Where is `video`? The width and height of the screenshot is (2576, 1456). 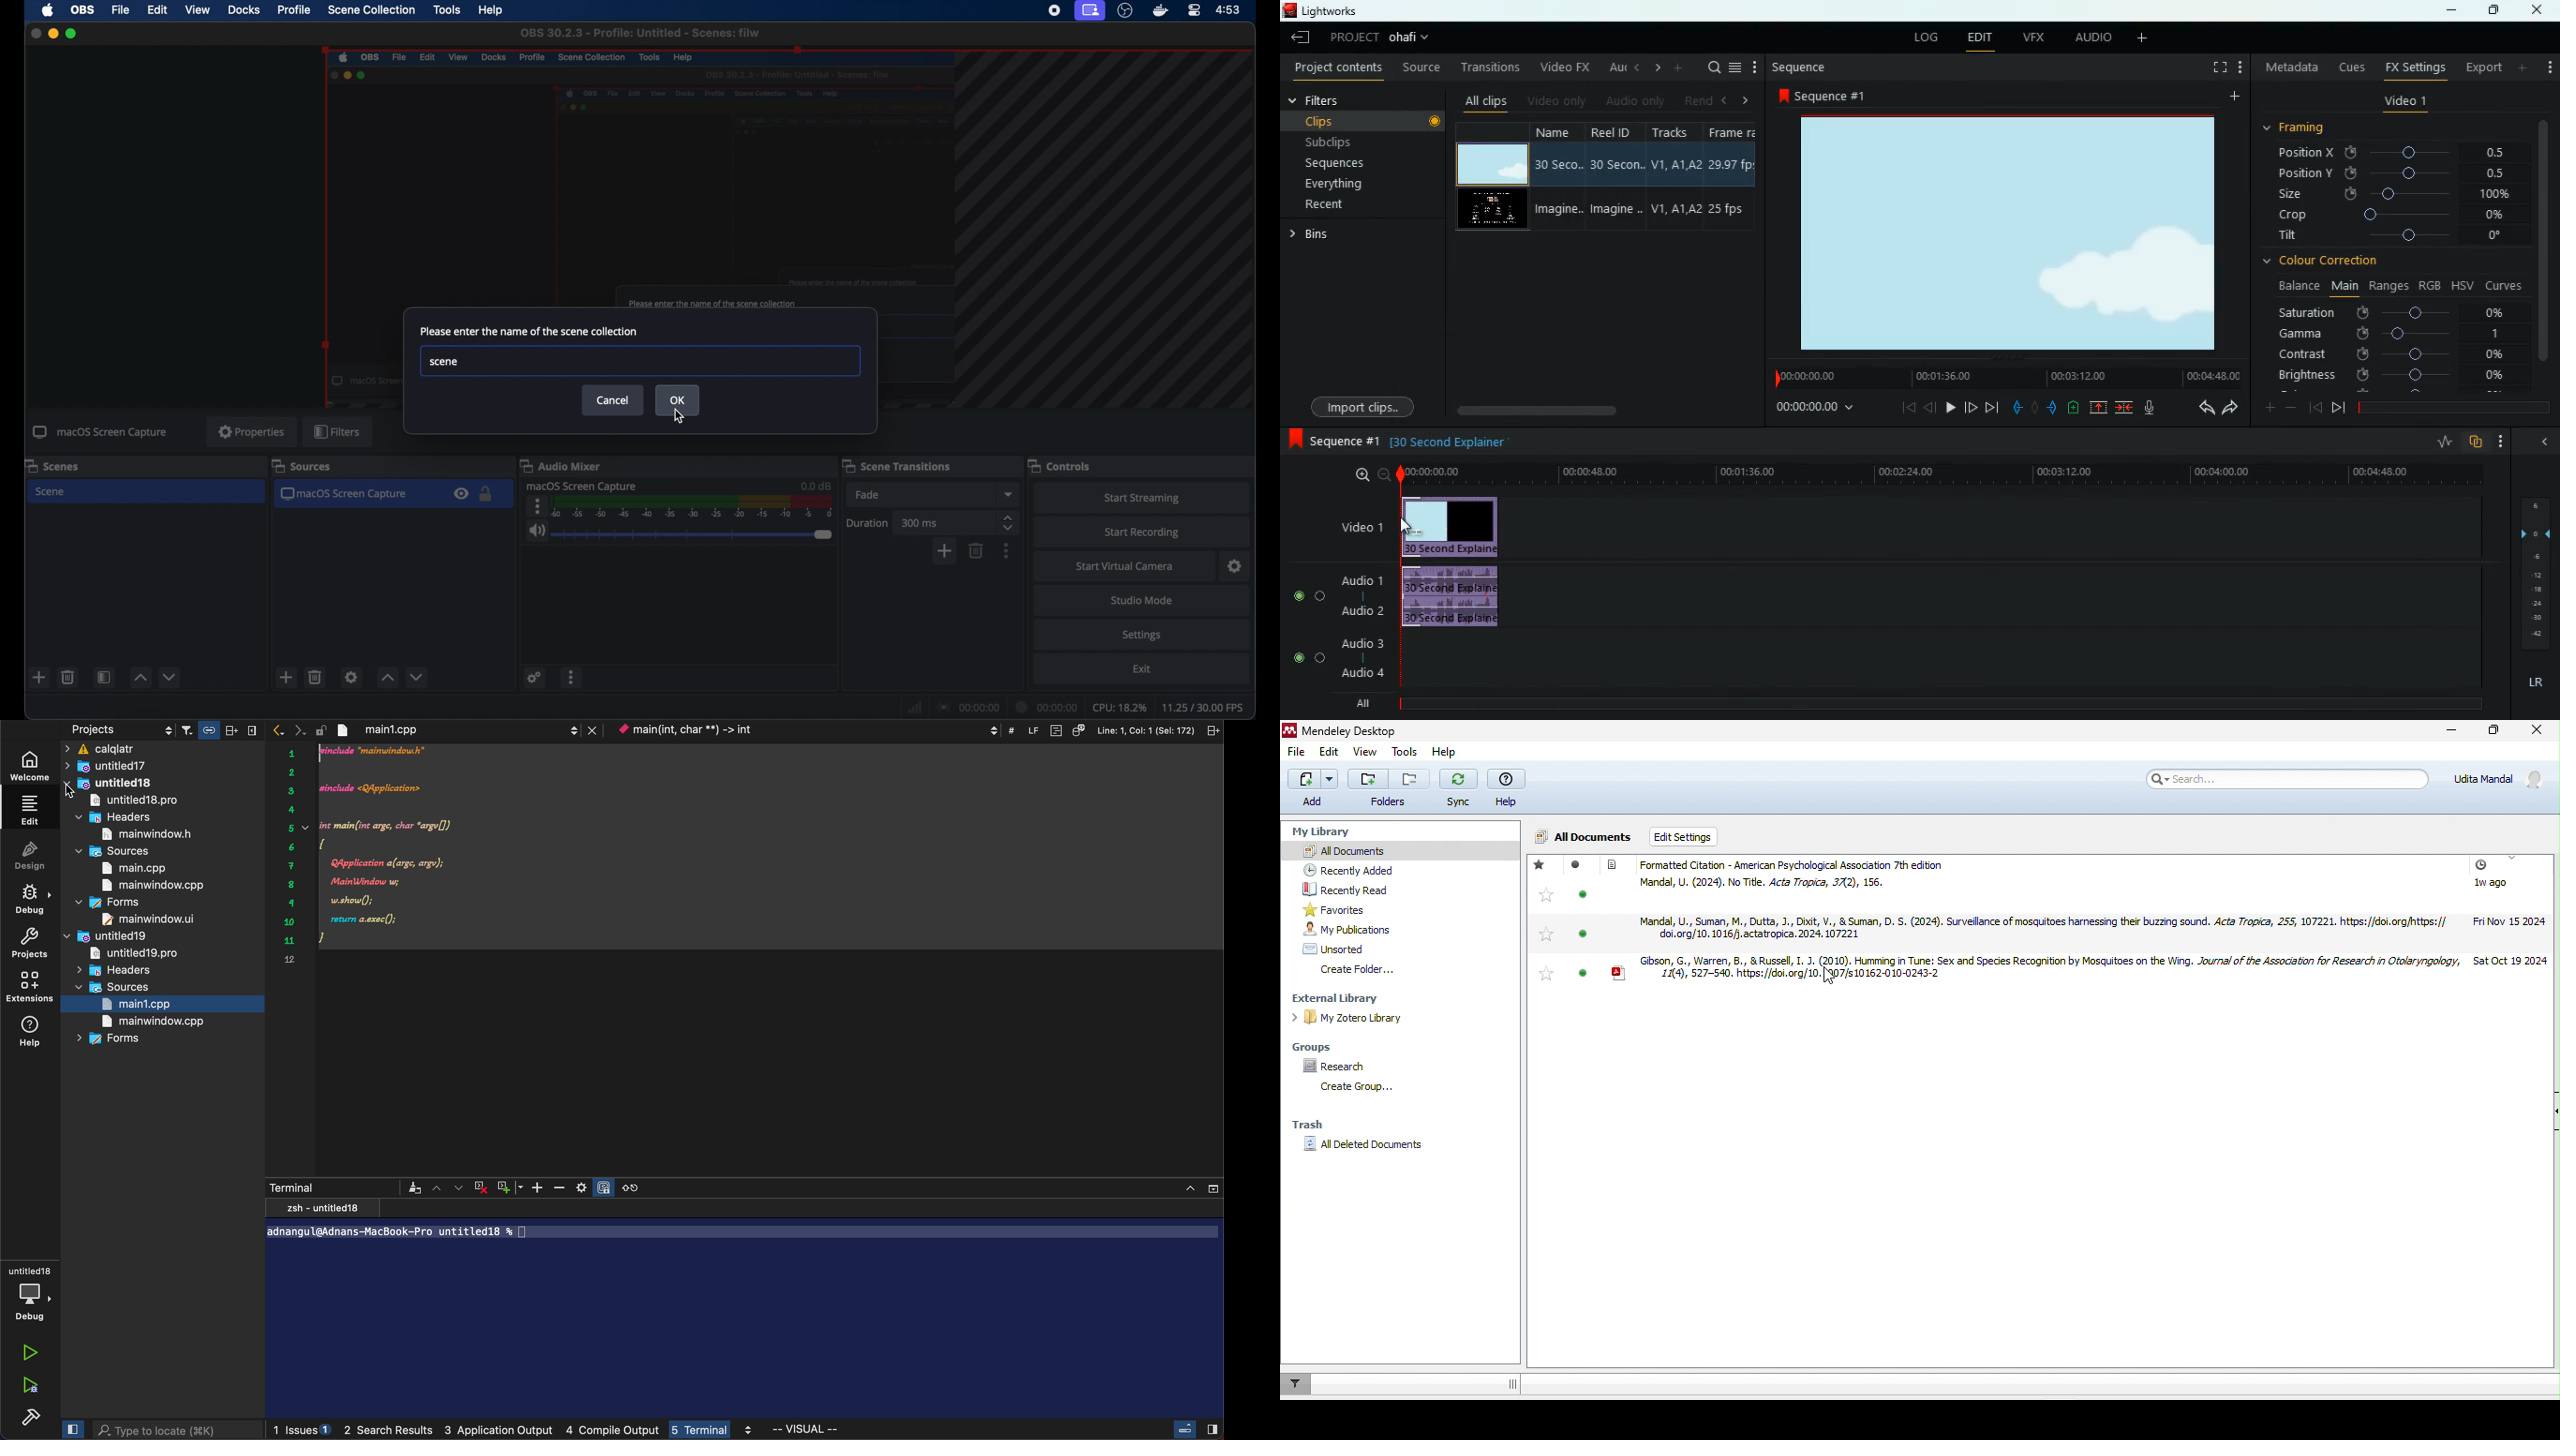 video is located at coordinates (1454, 527).